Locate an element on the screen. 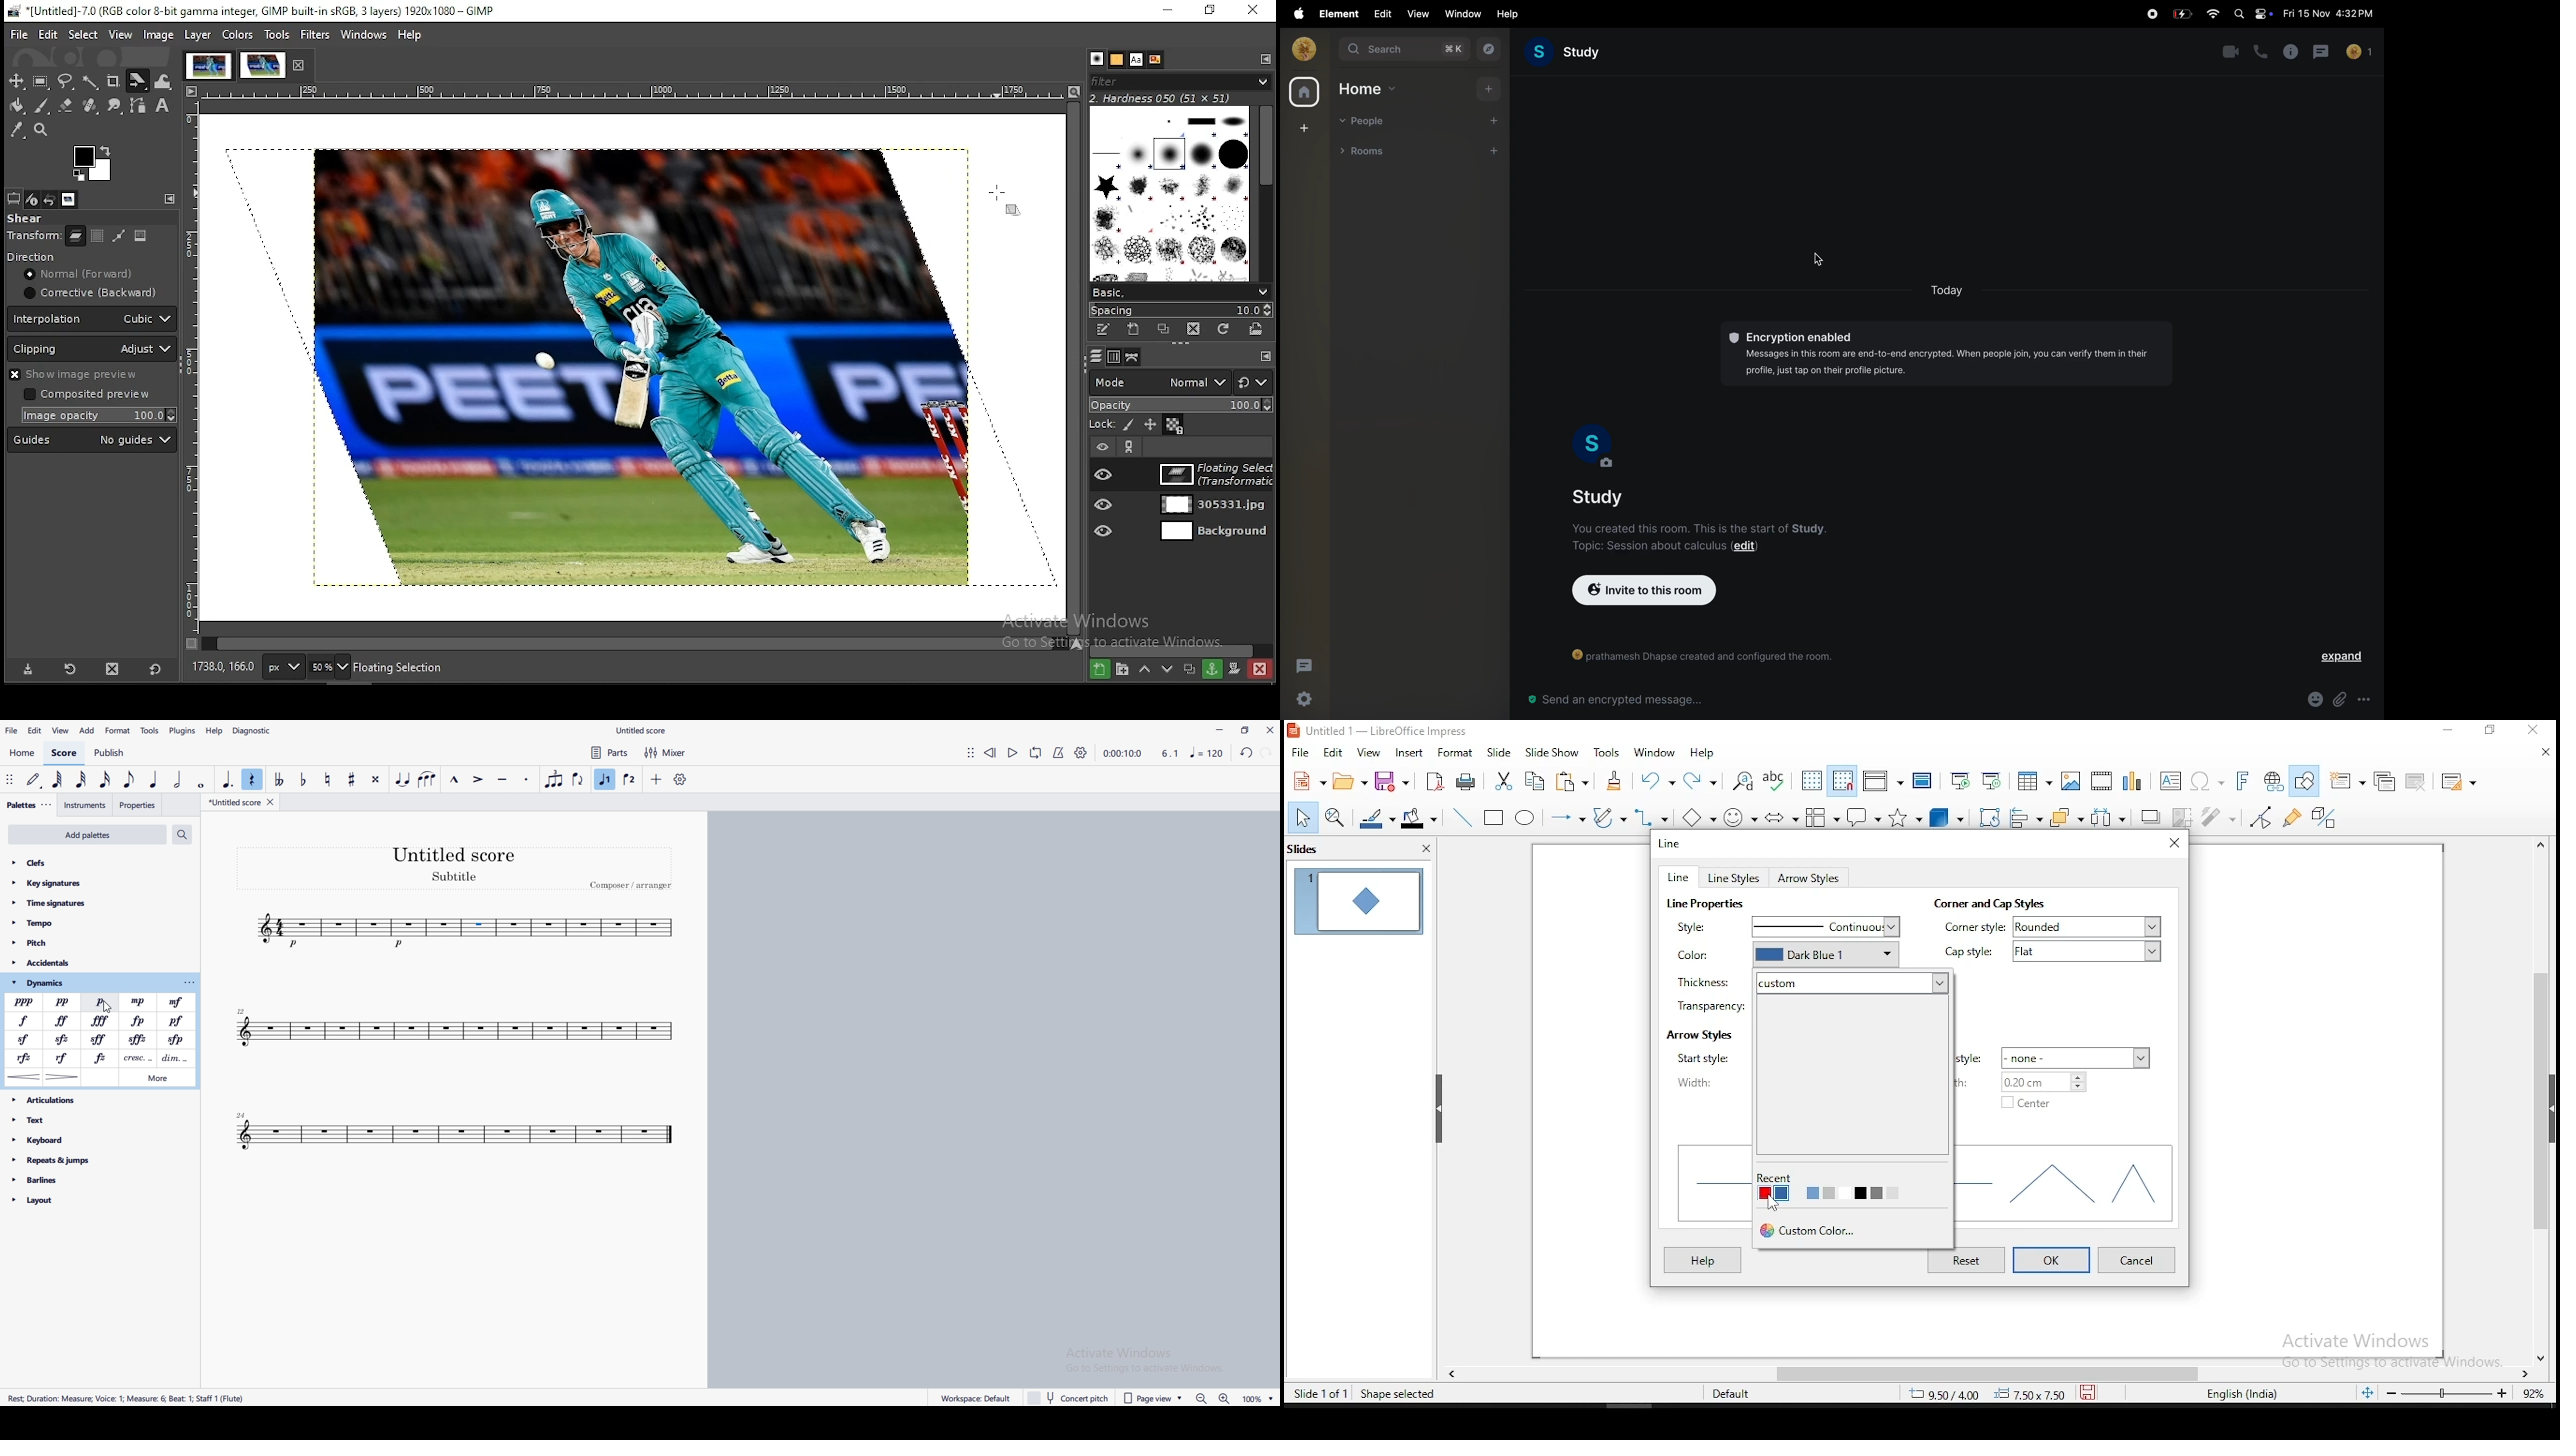 The width and height of the screenshot is (2576, 1456). fuzzy selection tool is located at coordinates (93, 83).